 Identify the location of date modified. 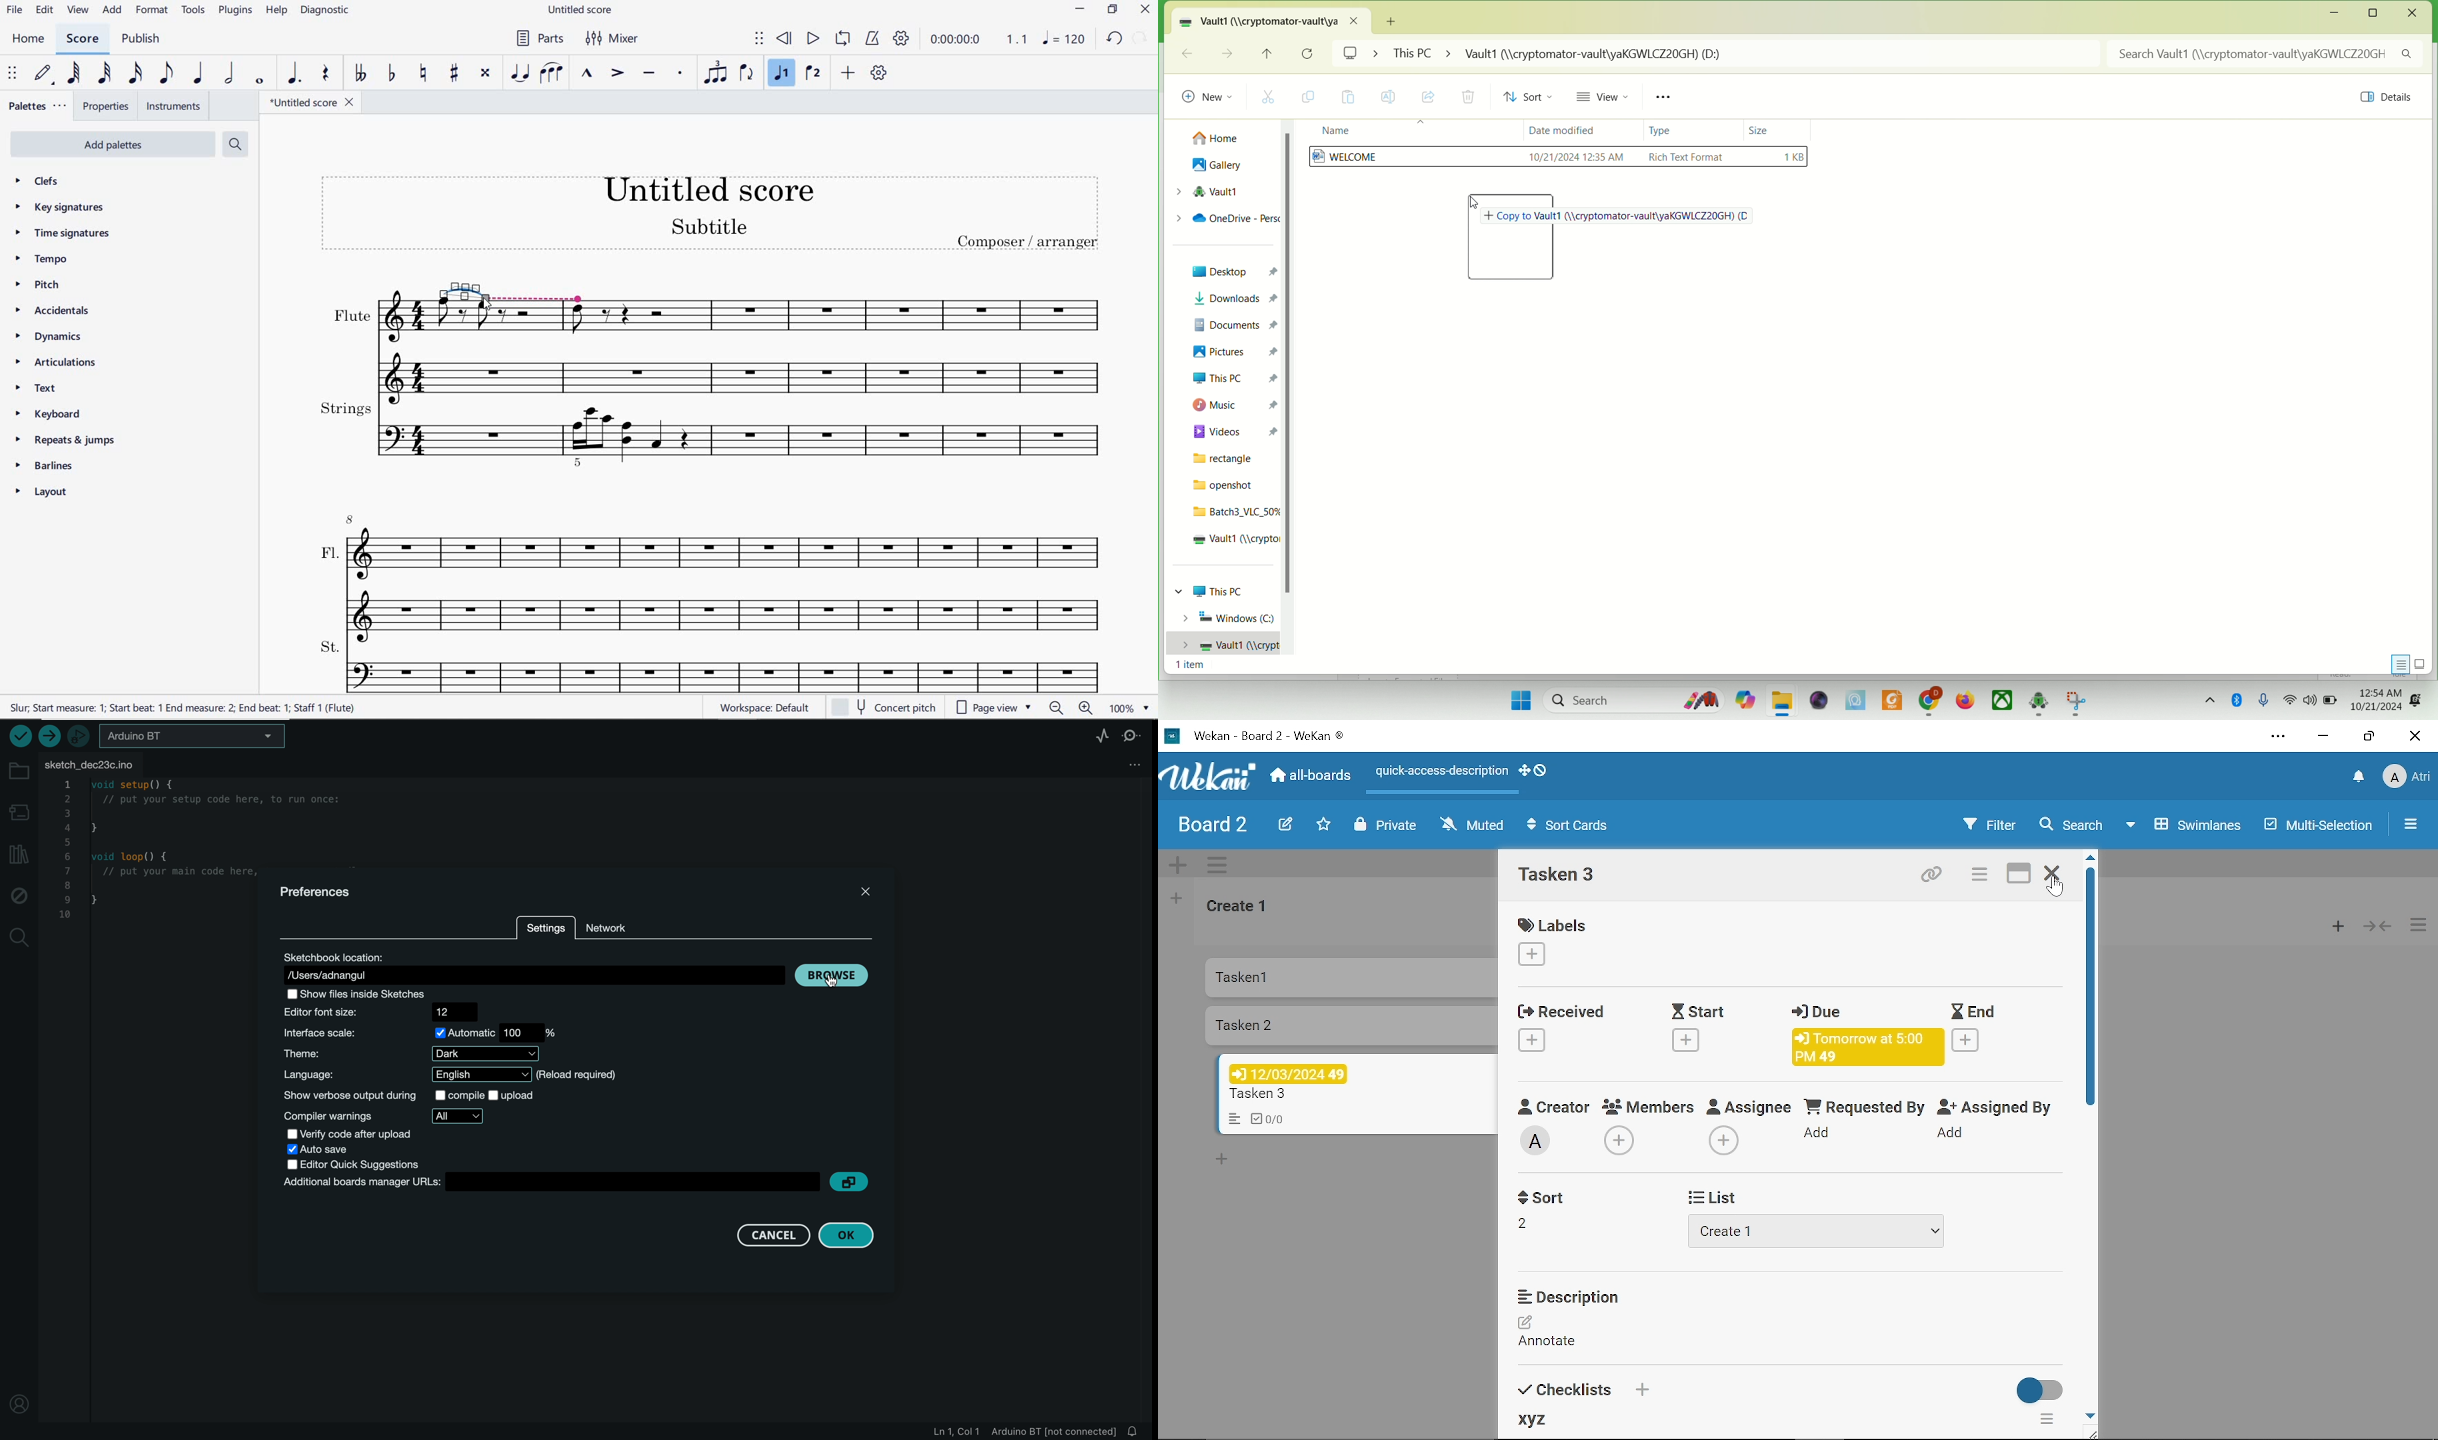
(1559, 127).